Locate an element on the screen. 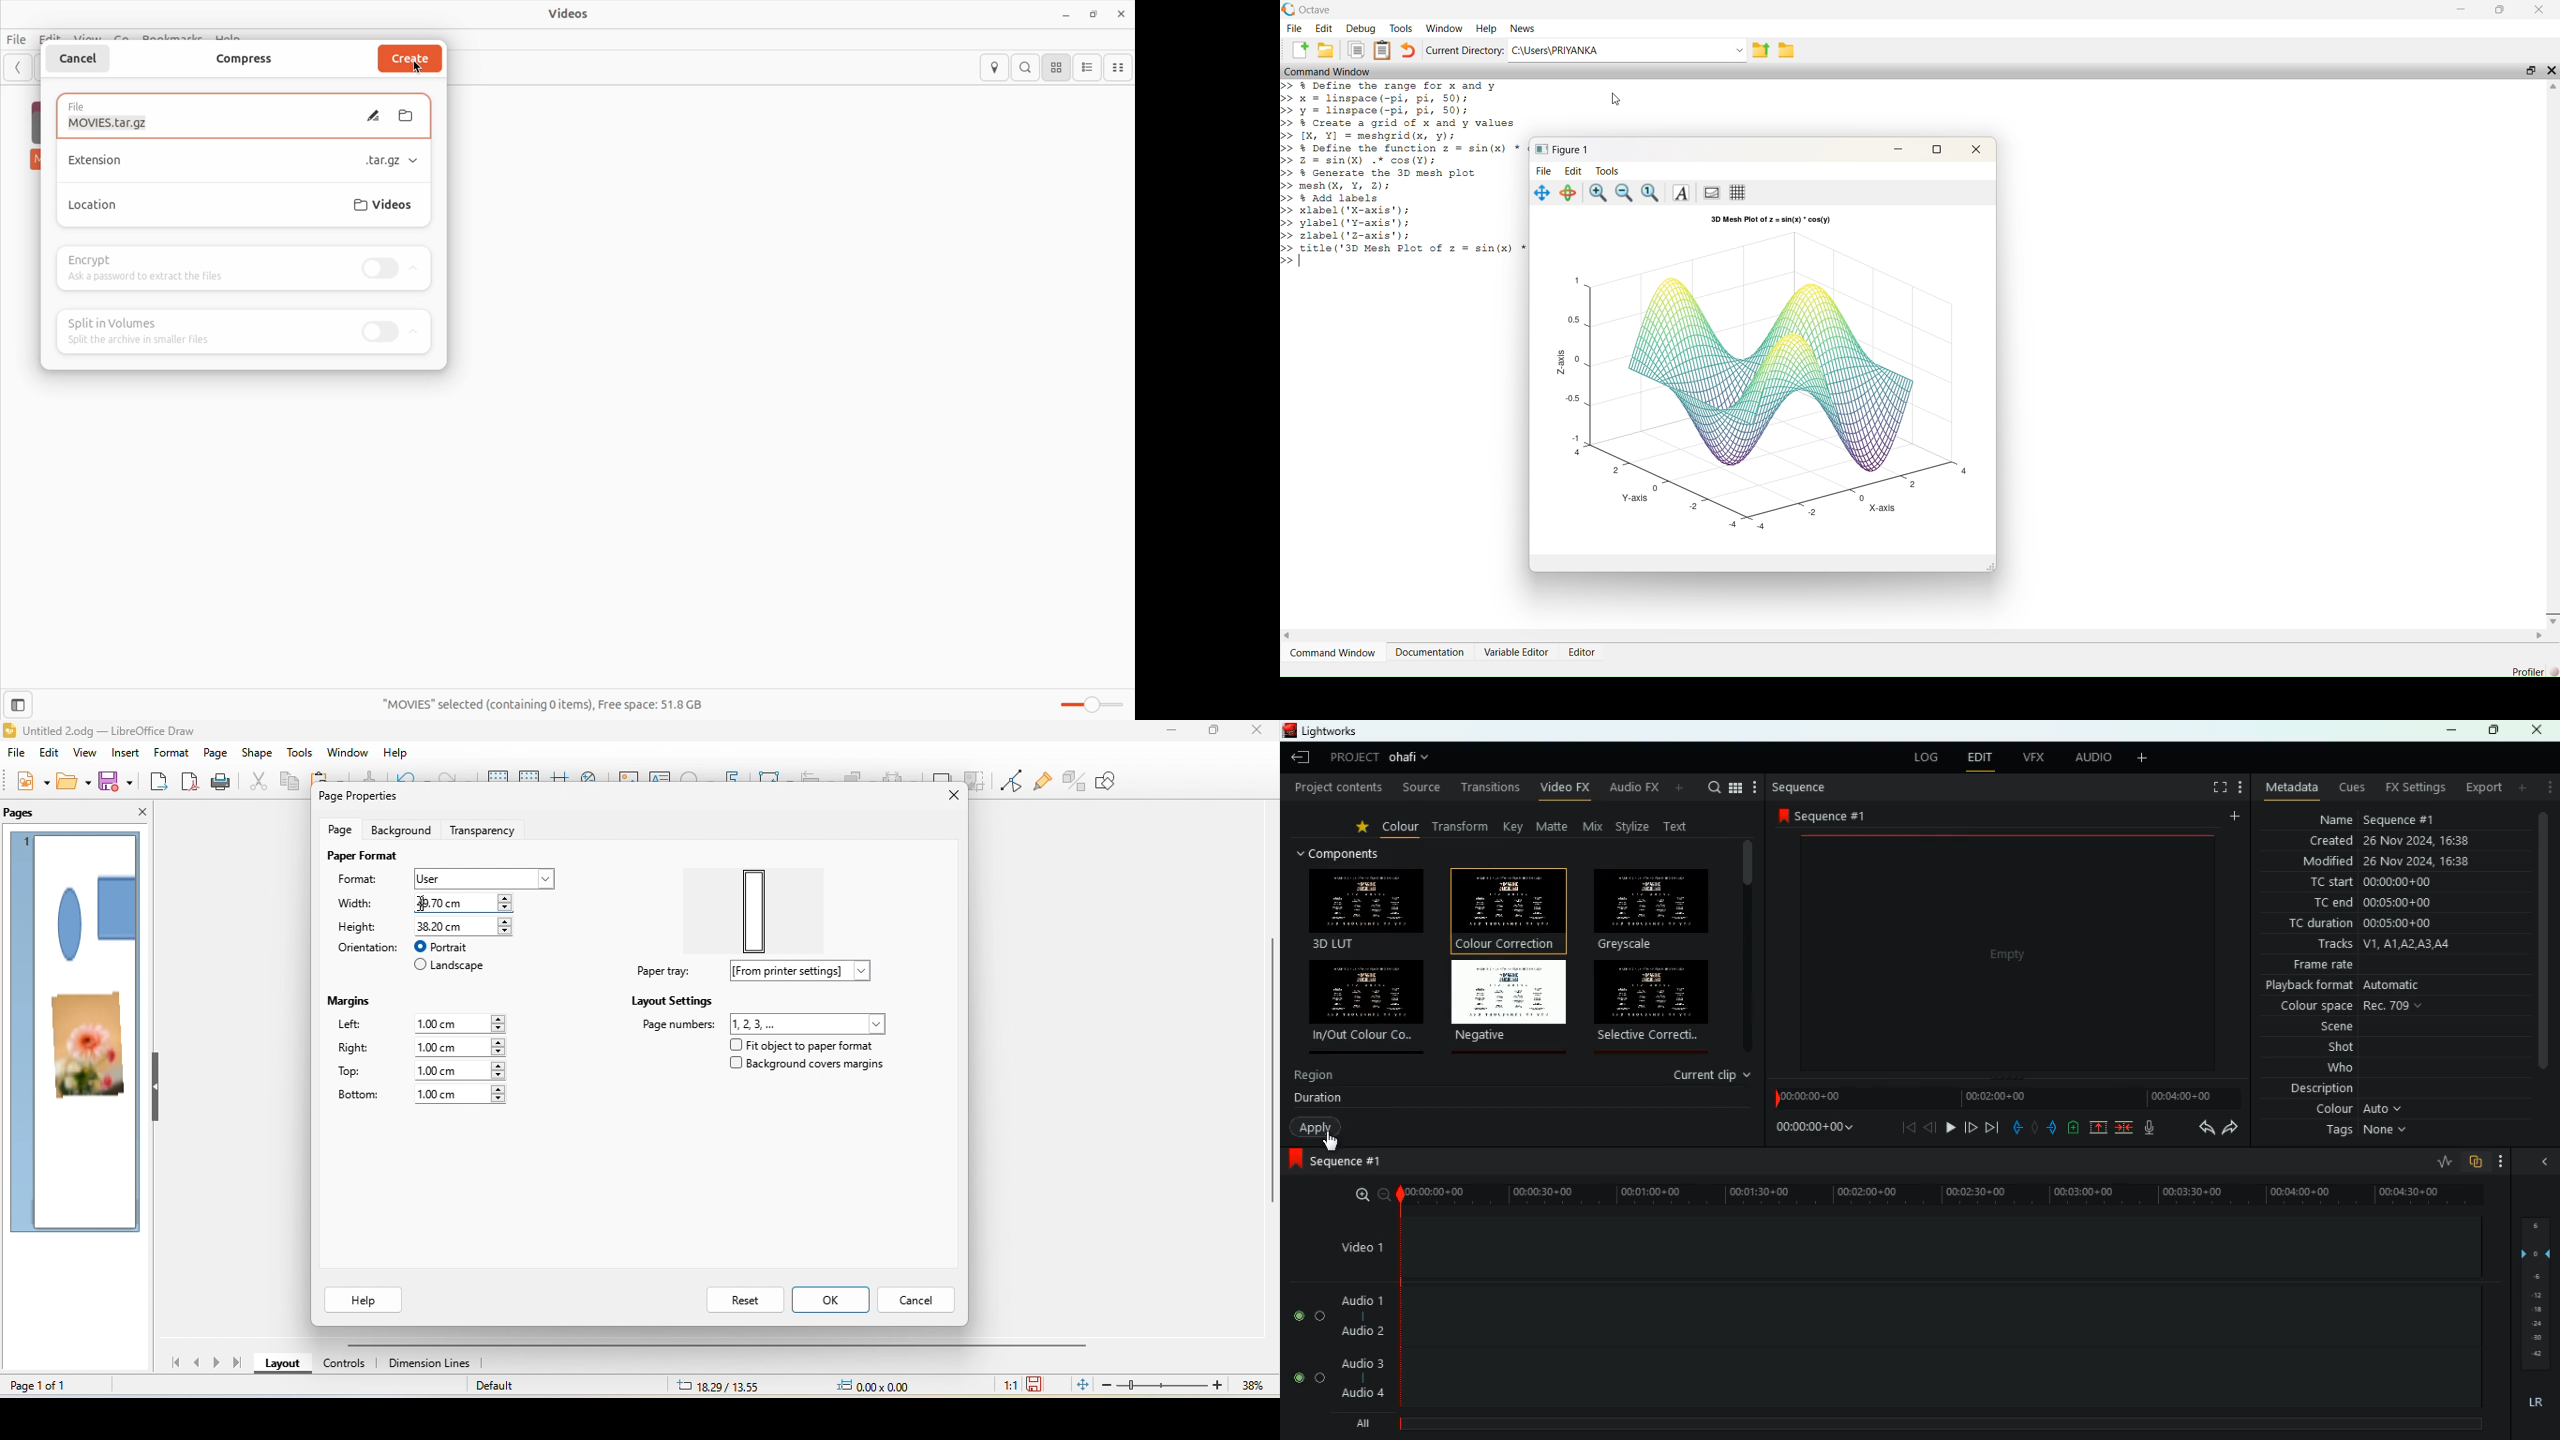 The image size is (2576, 1456). shape is located at coordinates (94, 916).